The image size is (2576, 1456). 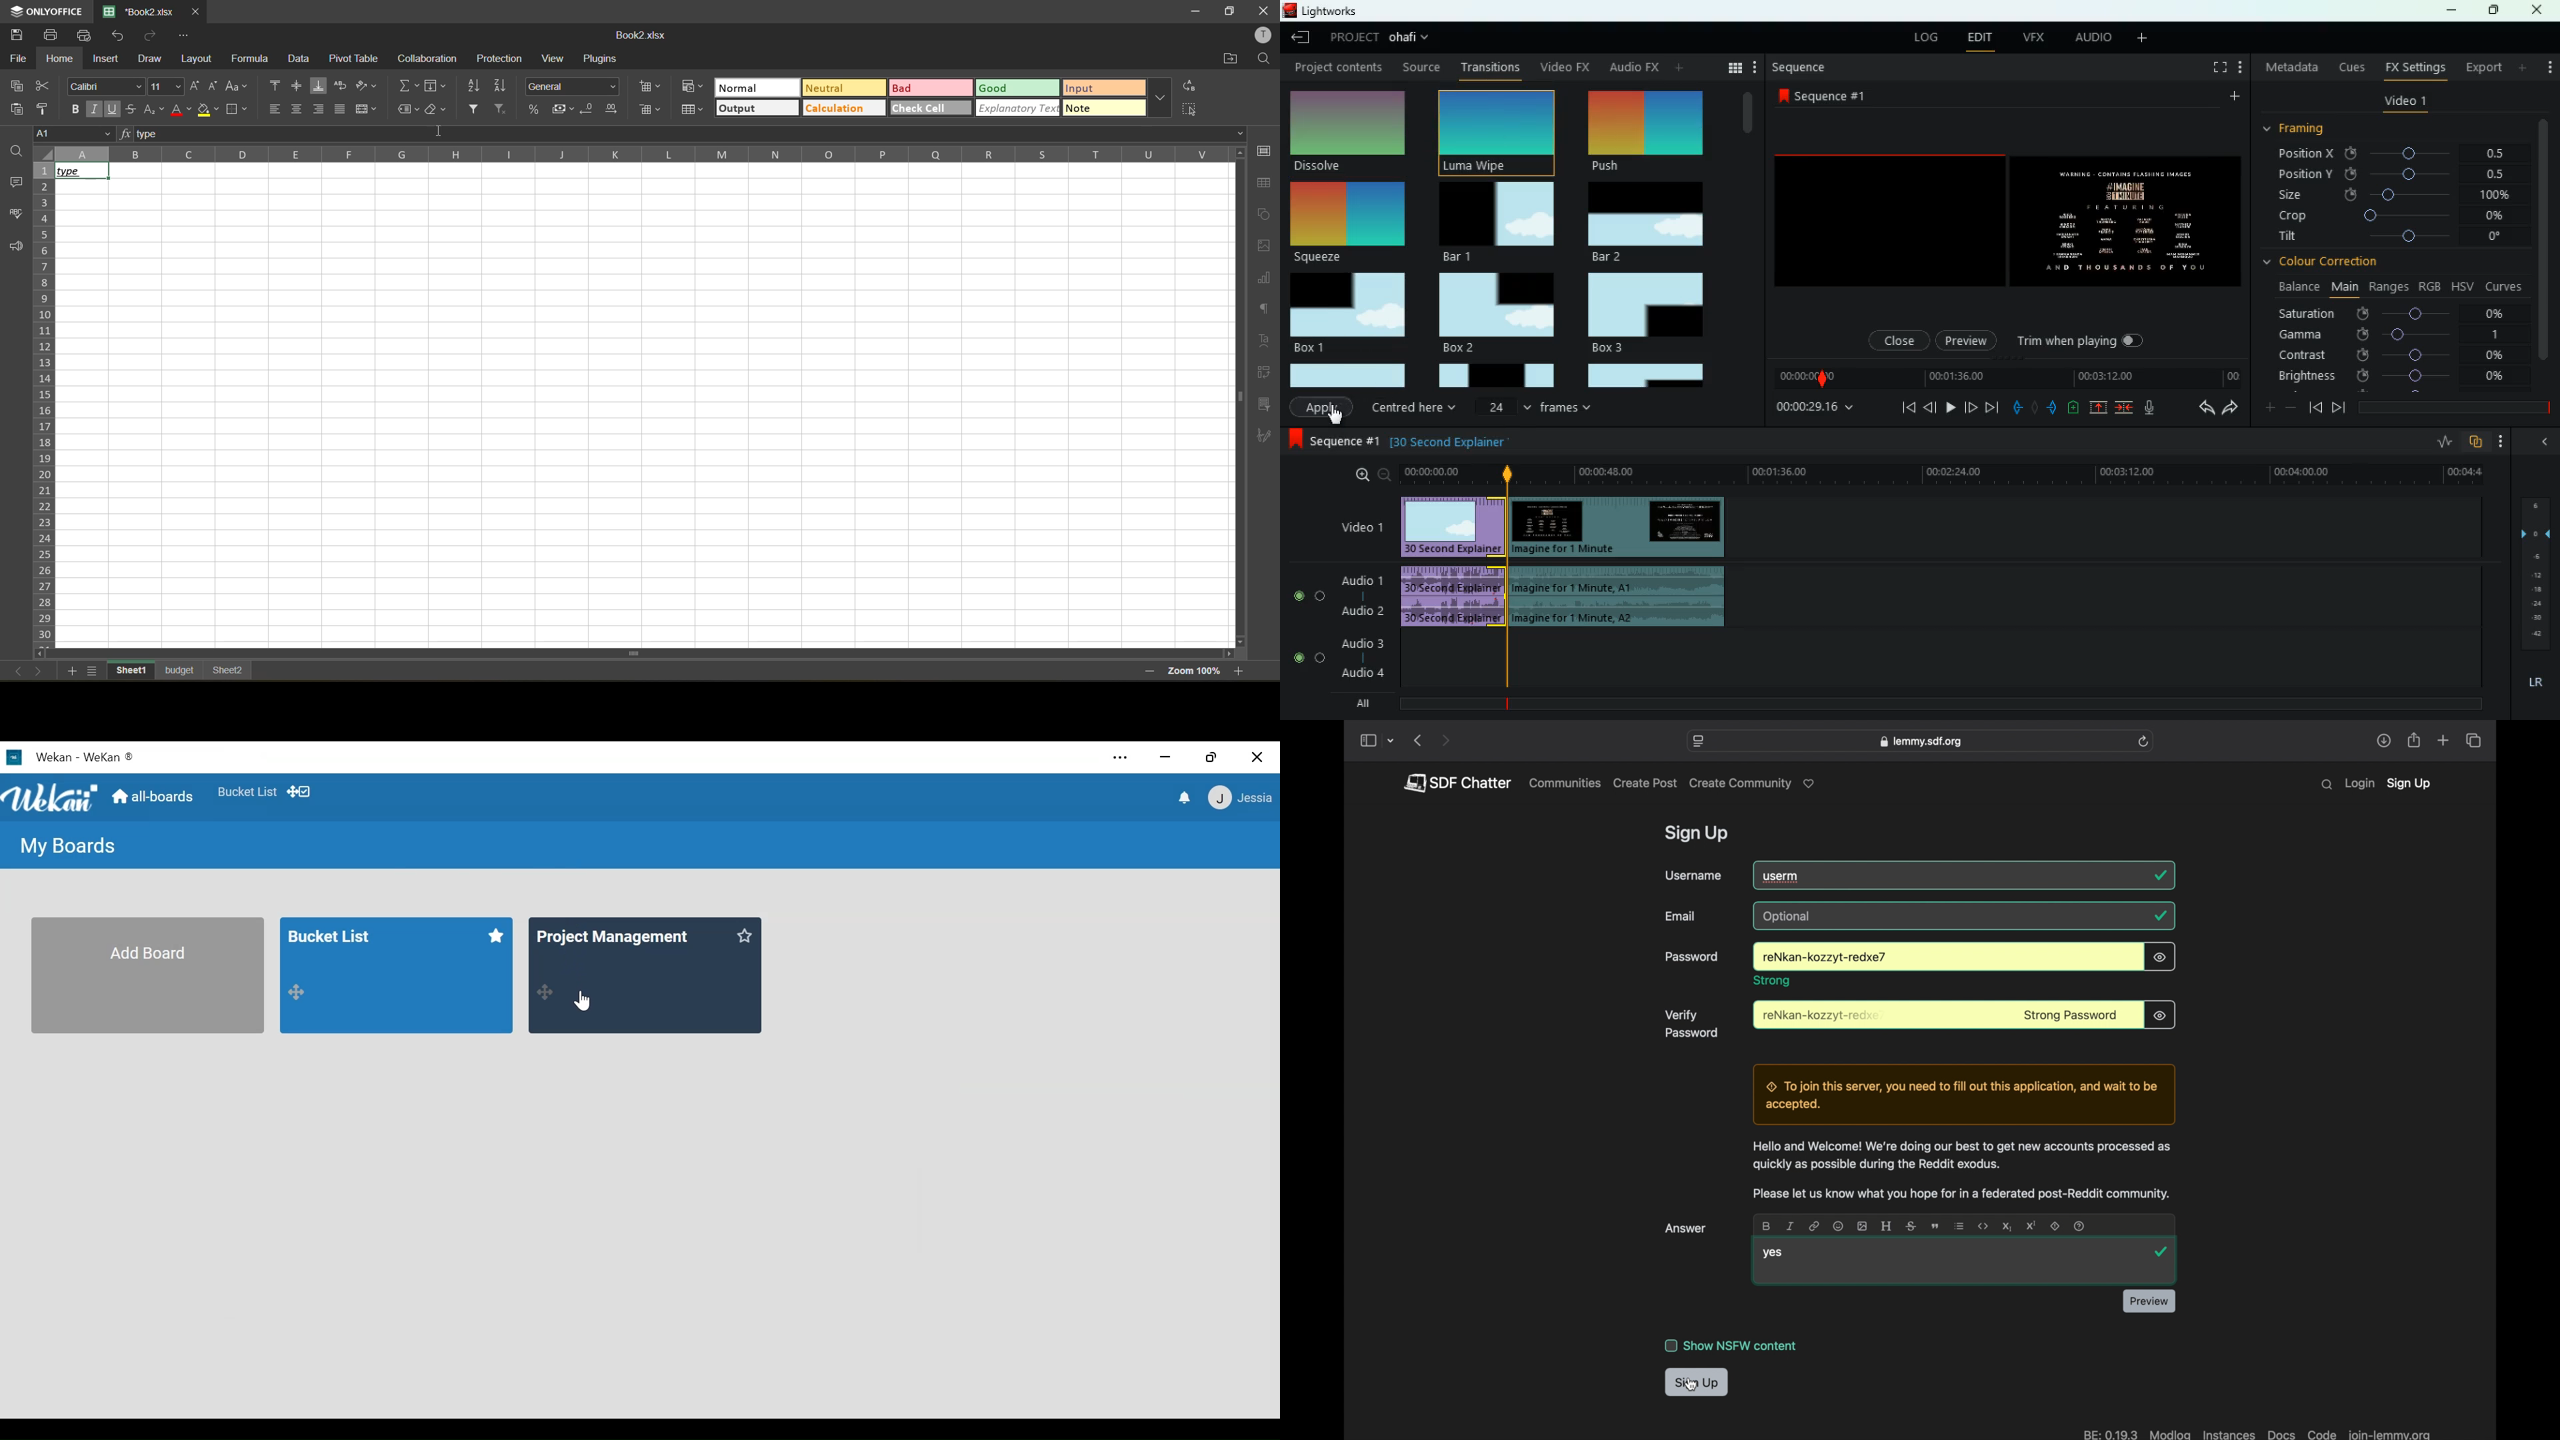 What do you see at coordinates (501, 111) in the screenshot?
I see `clear filter` at bounding box center [501, 111].